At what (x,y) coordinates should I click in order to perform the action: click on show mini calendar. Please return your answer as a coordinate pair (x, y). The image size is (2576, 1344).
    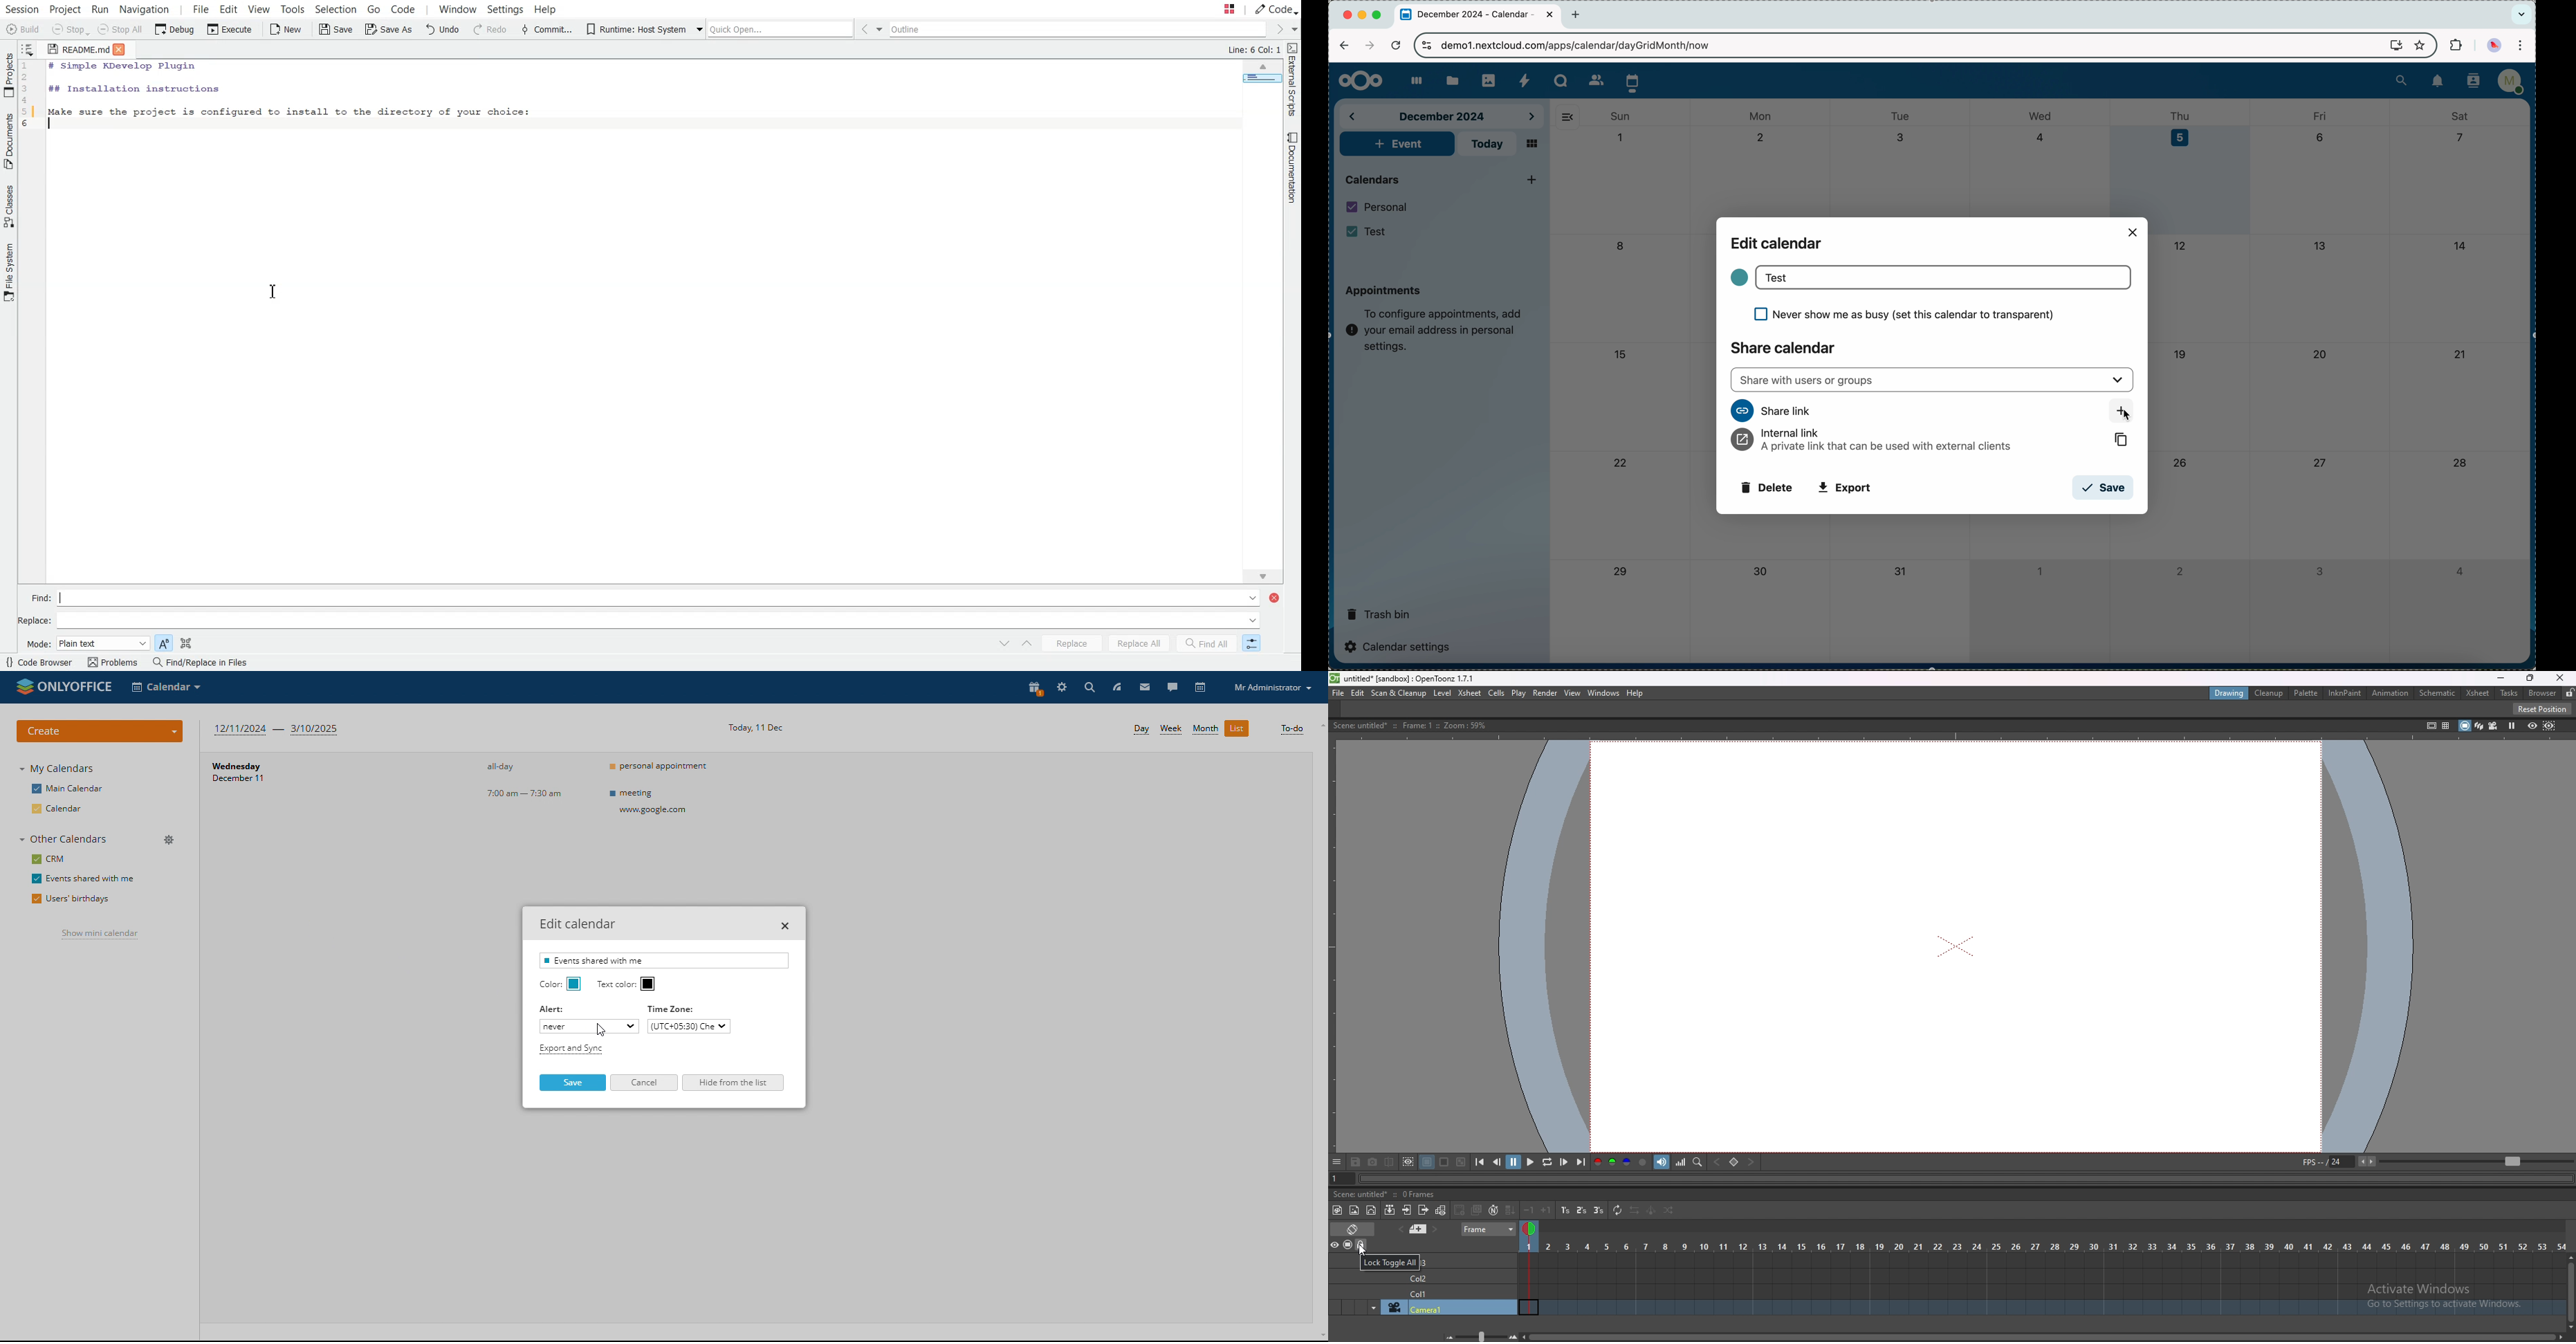
    Looking at the image, I should click on (100, 934).